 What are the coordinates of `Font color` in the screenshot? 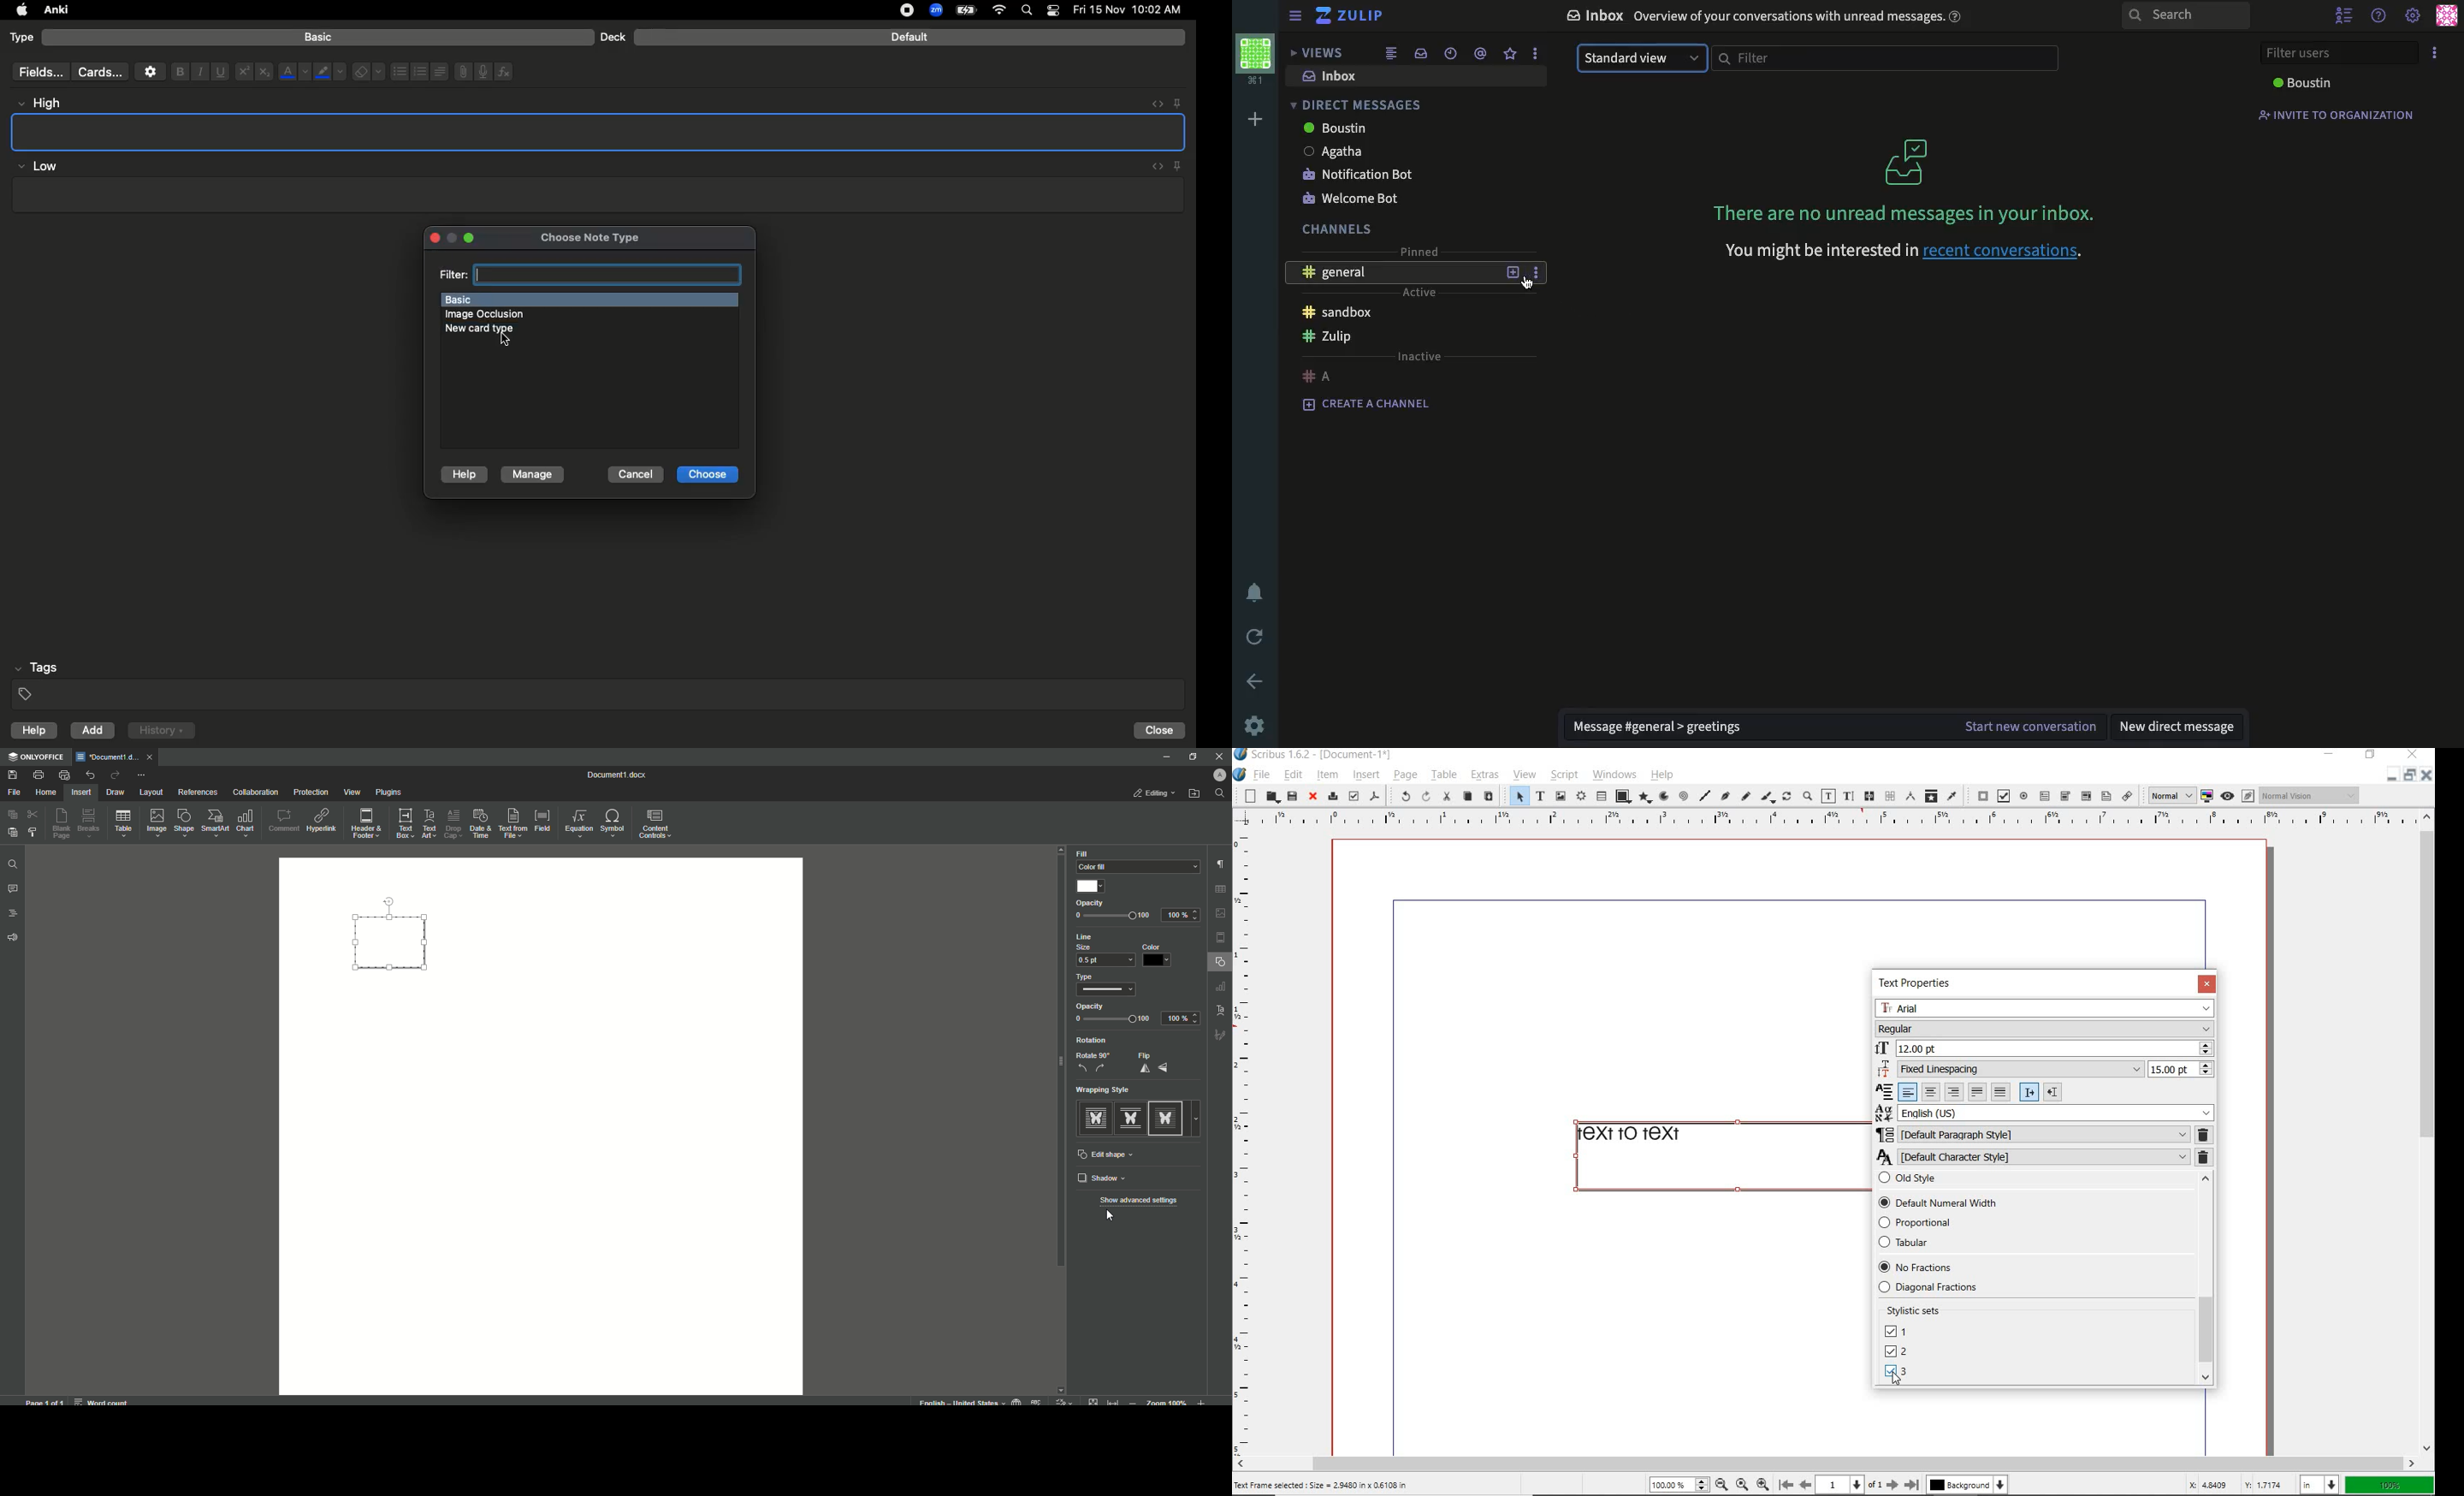 It's located at (293, 71).